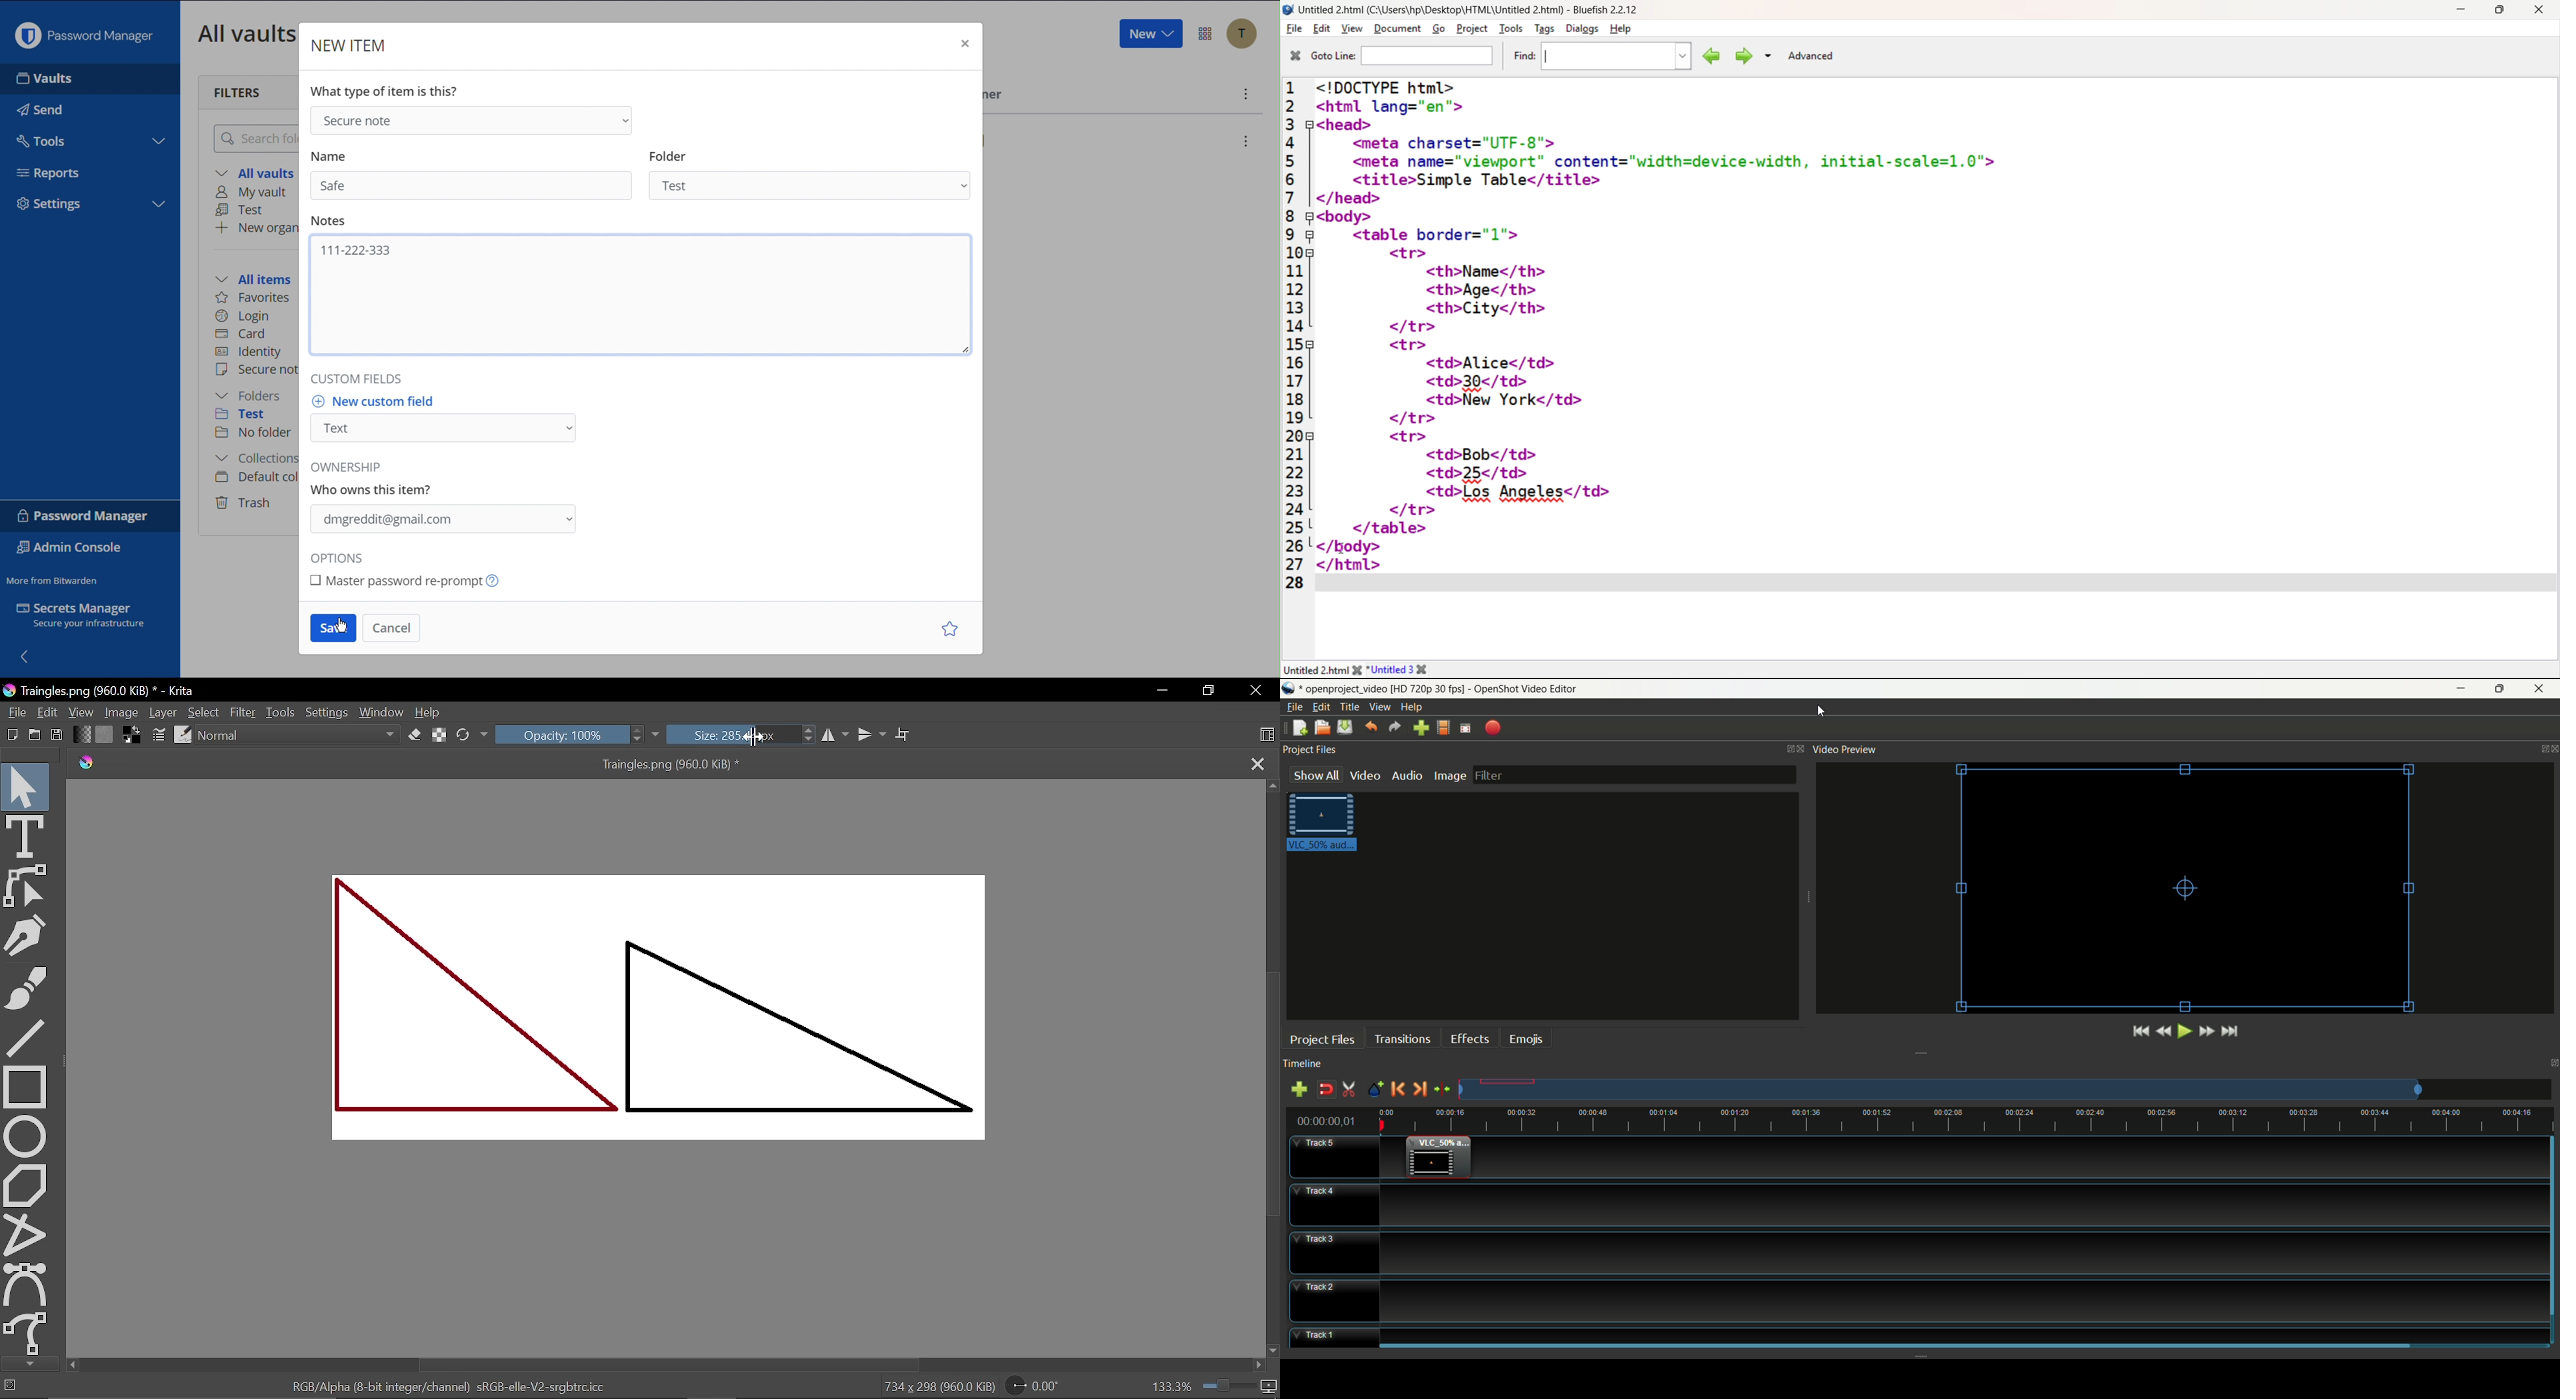  Describe the element at coordinates (25, 786) in the screenshot. I see `Select shapes tool` at that location.